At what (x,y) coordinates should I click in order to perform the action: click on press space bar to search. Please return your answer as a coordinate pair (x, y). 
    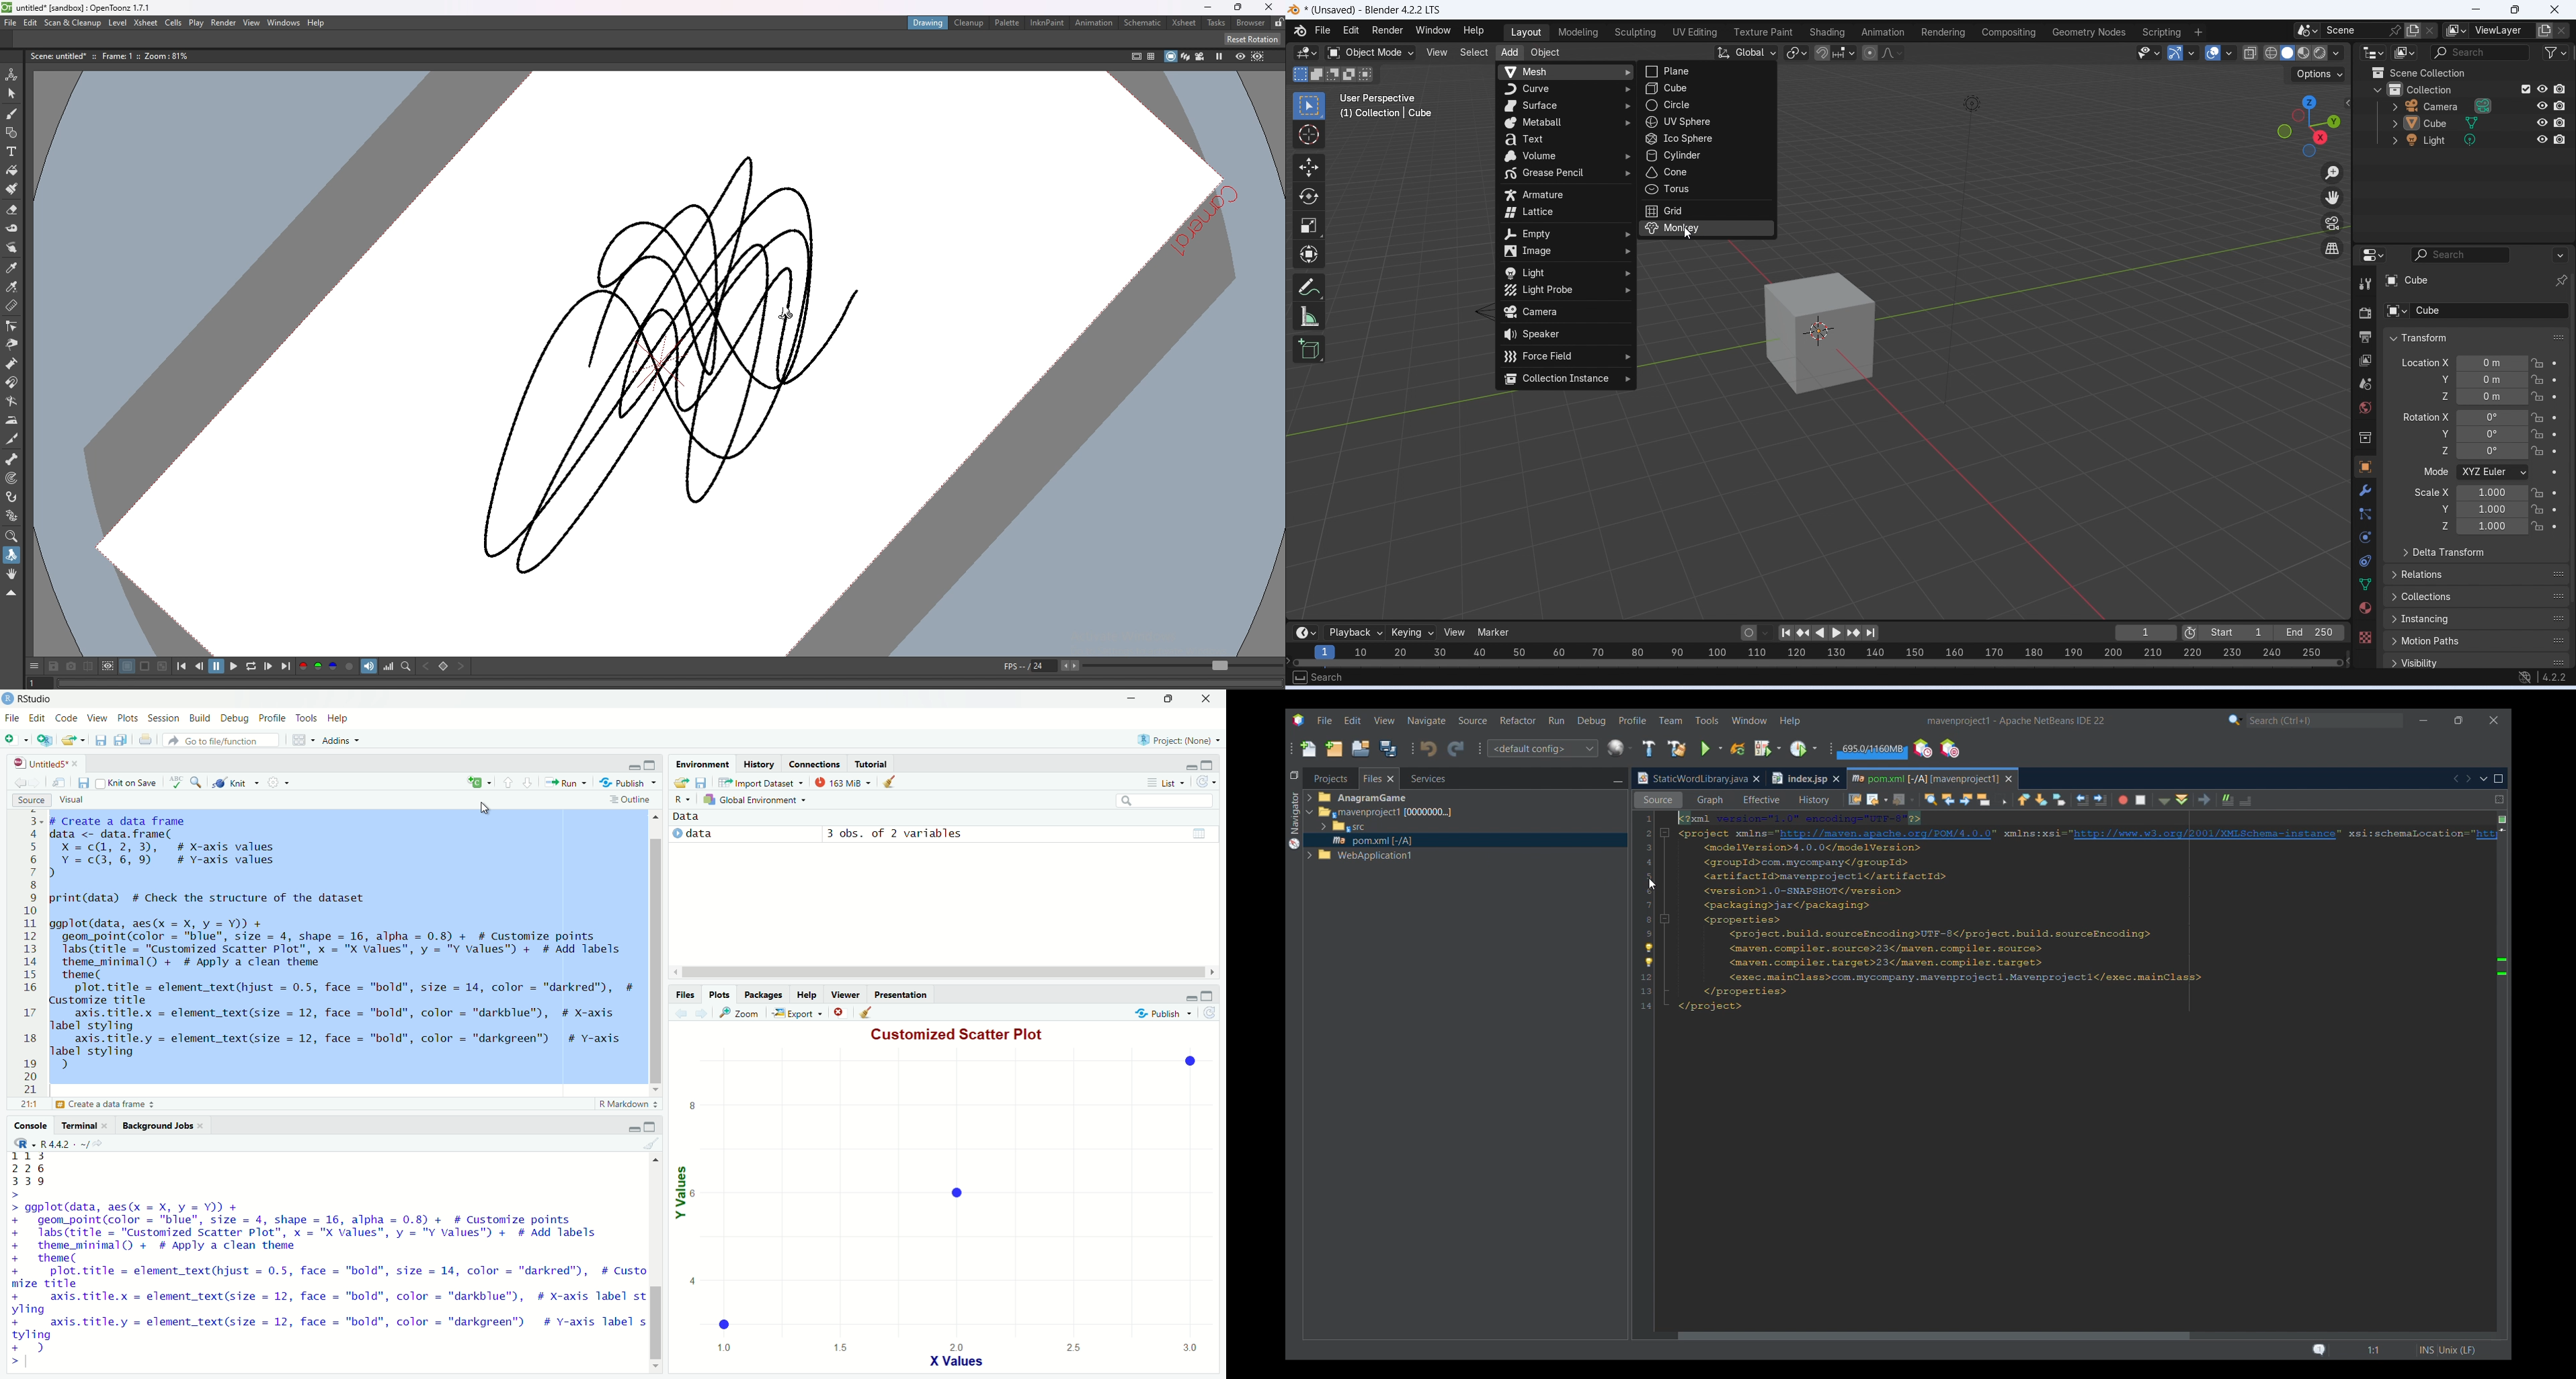
    Looking at the image, I should click on (1299, 677).